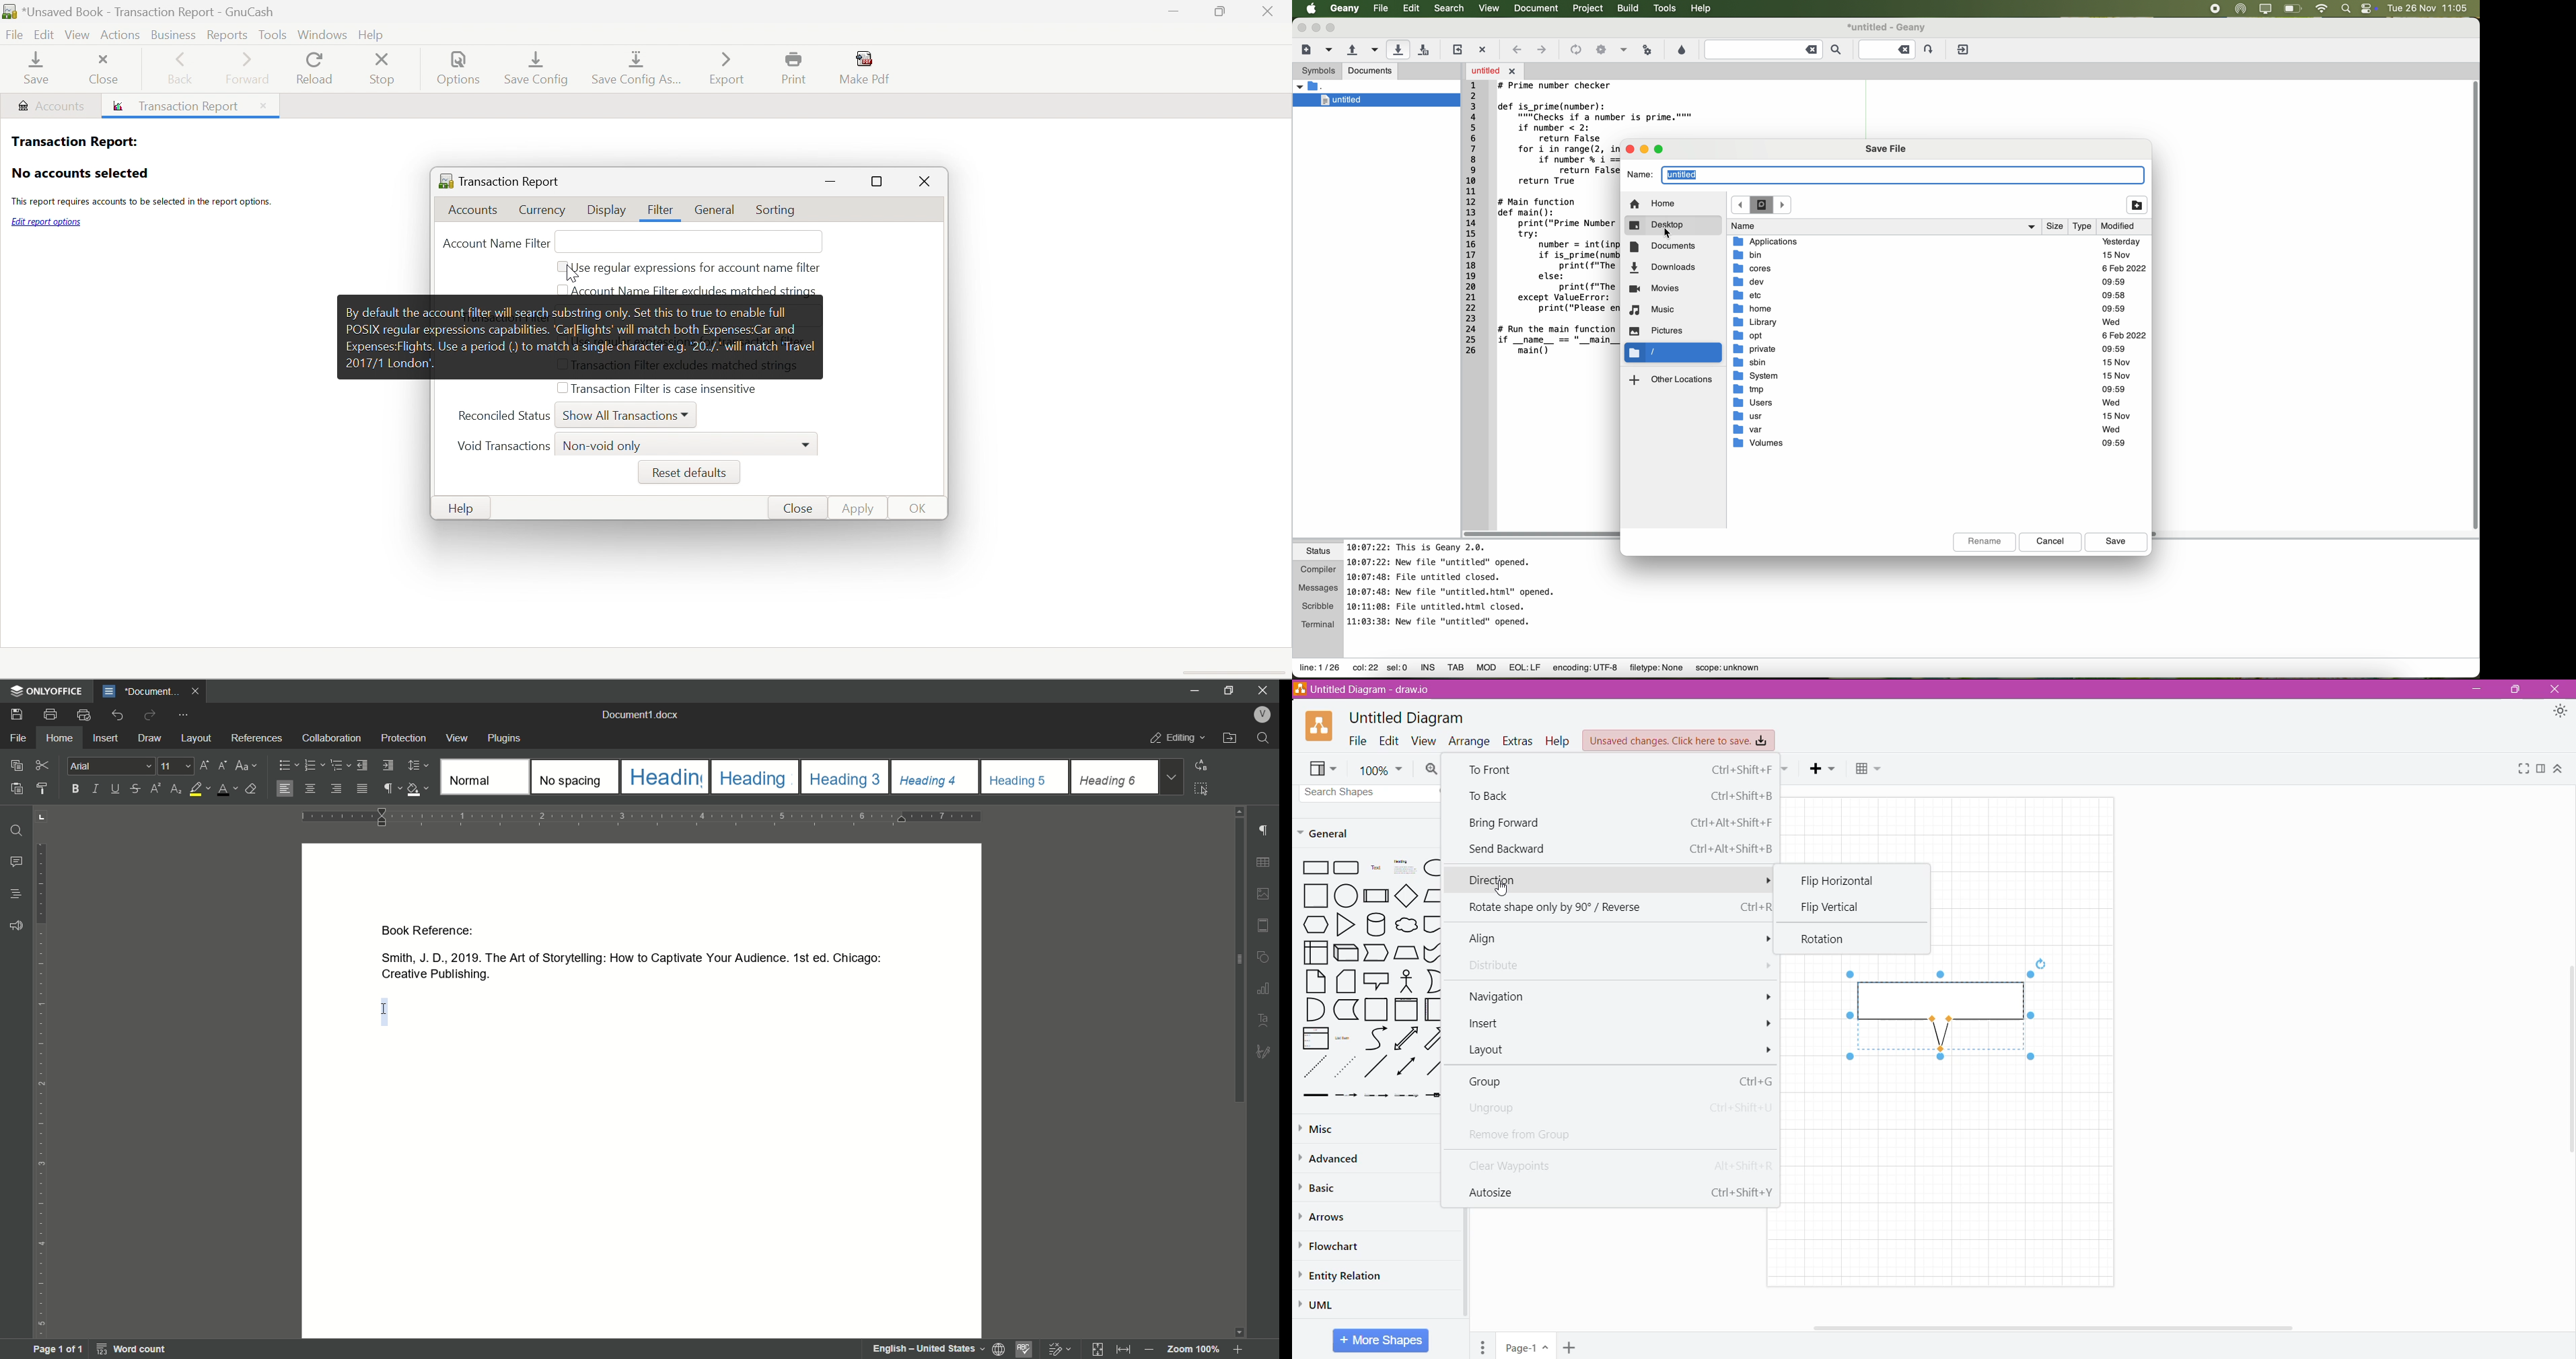 Image resolution: width=2576 pixels, height=1372 pixels. Describe the element at coordinates (391, 788) in the screenshot. I see `nonprinting character` at that location.